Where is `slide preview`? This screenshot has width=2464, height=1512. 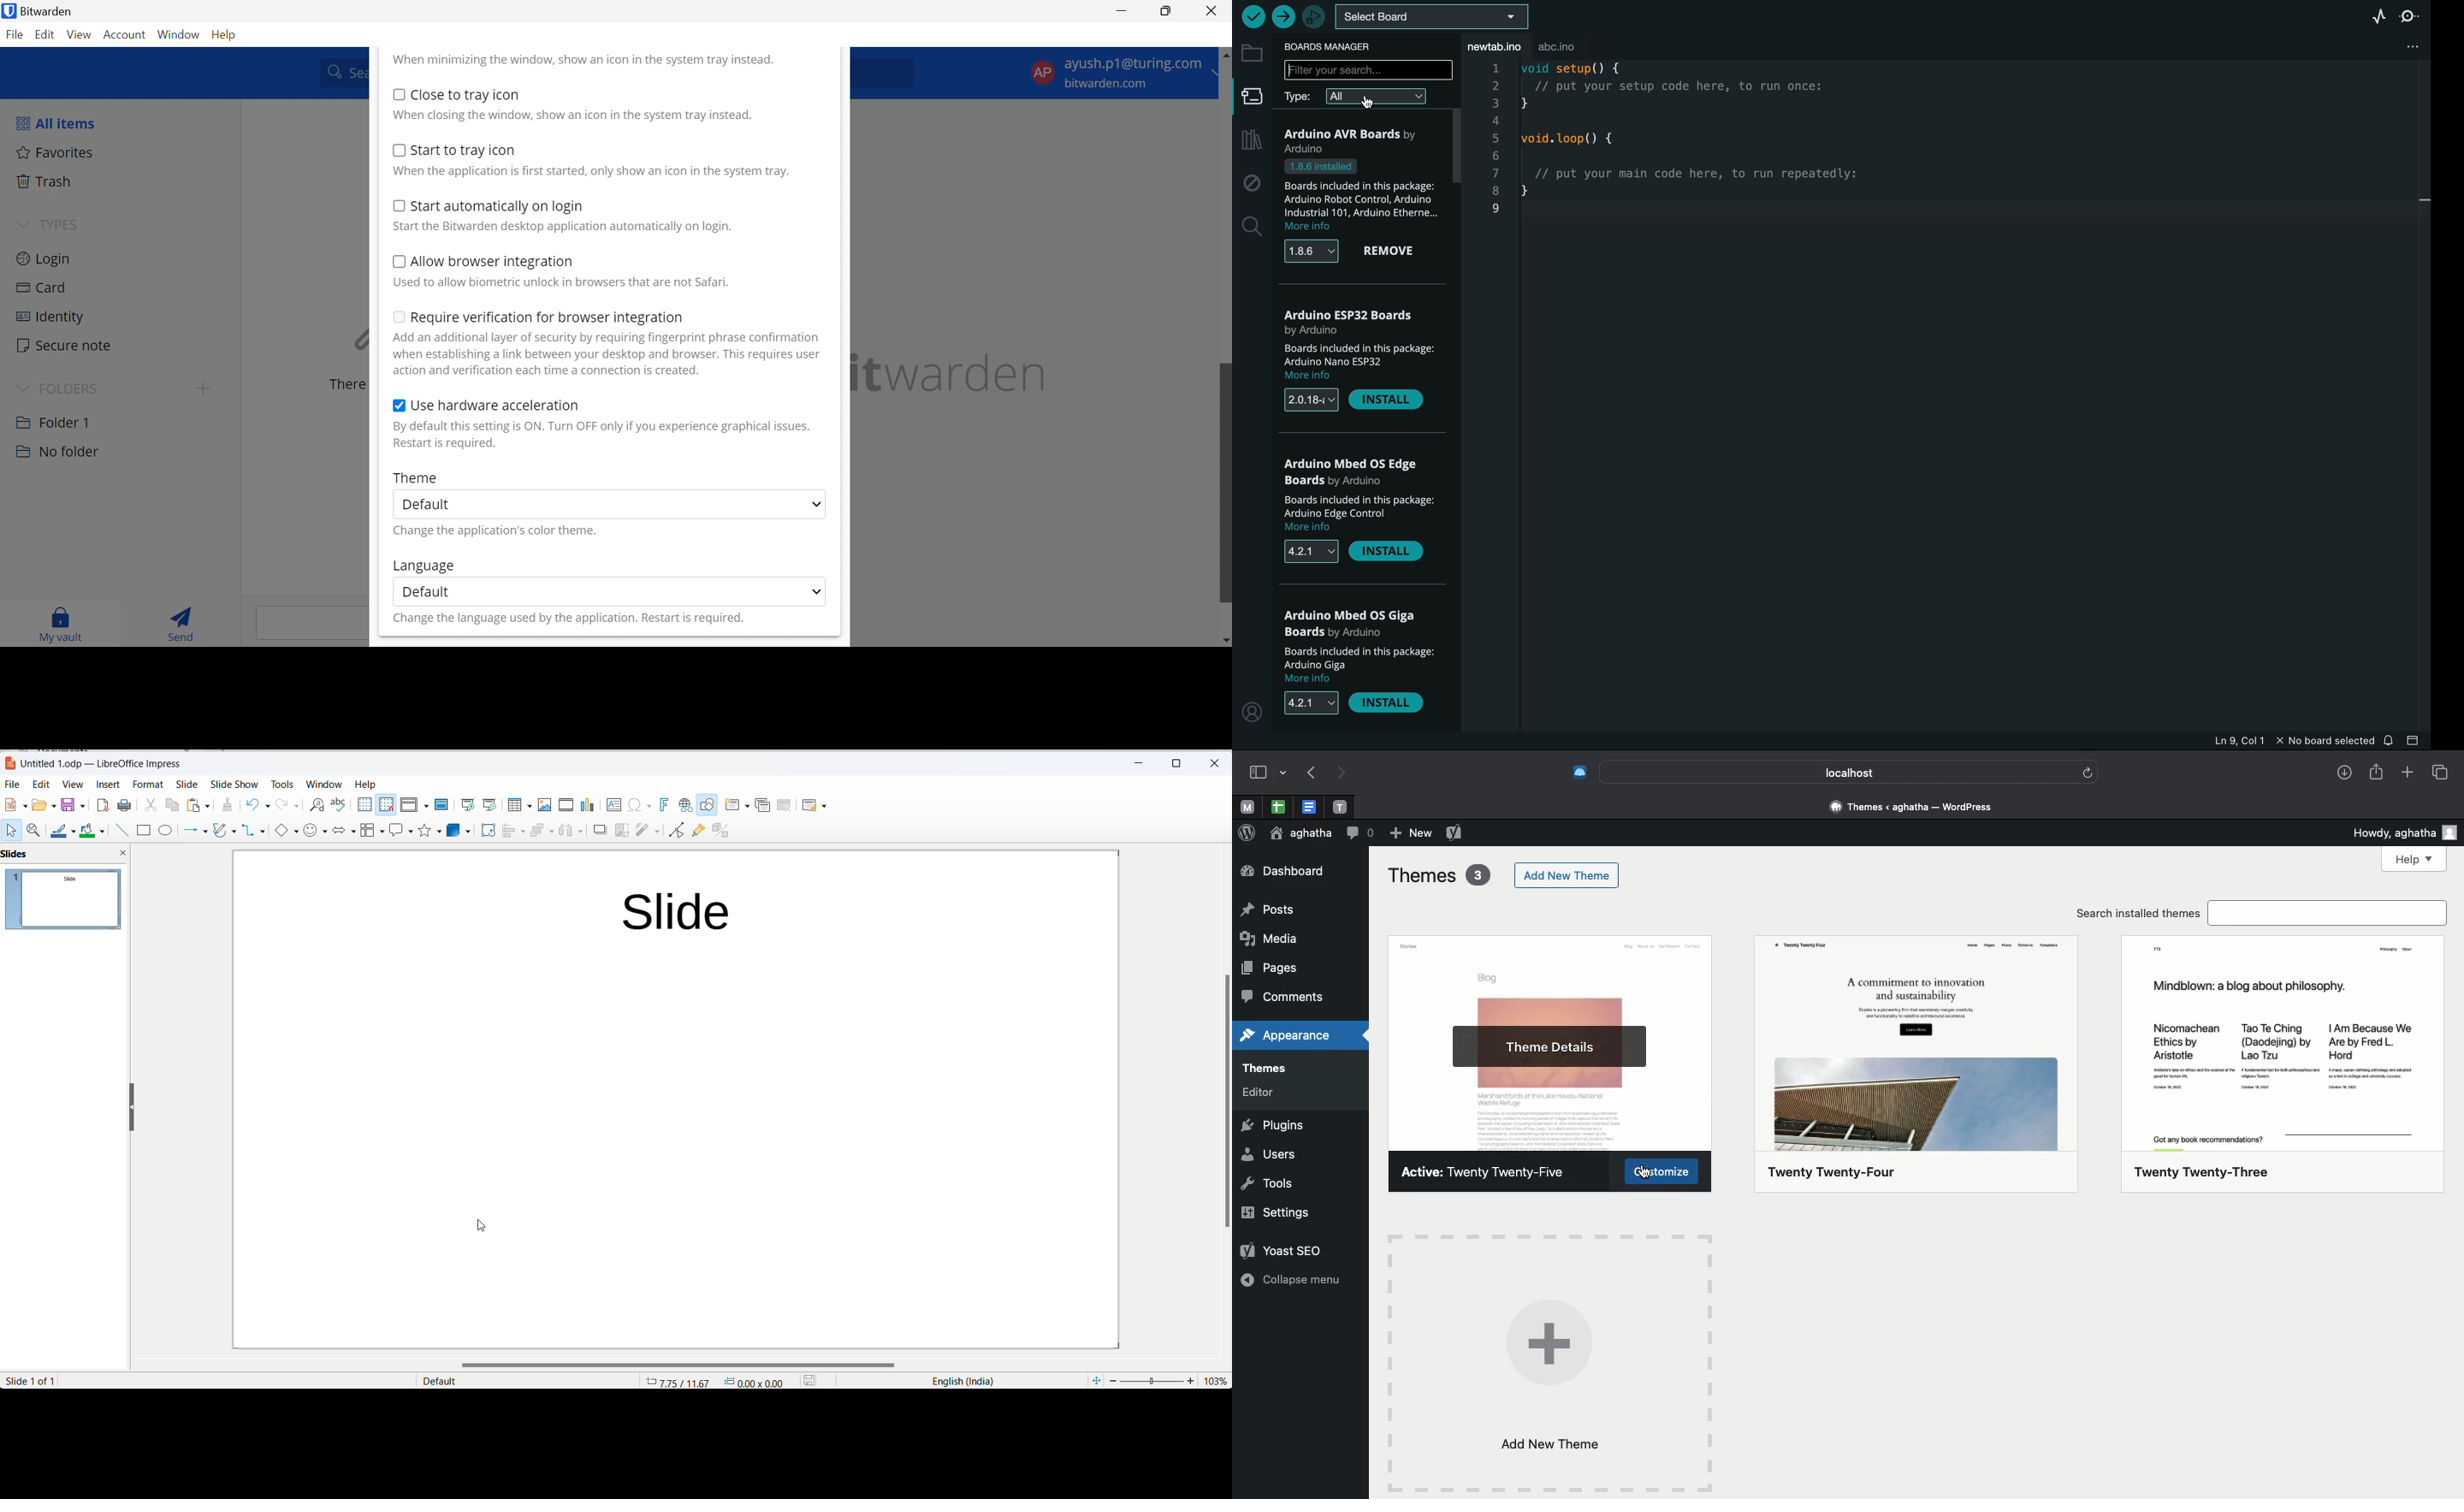 slide preview is located at coordinates (65, 902).